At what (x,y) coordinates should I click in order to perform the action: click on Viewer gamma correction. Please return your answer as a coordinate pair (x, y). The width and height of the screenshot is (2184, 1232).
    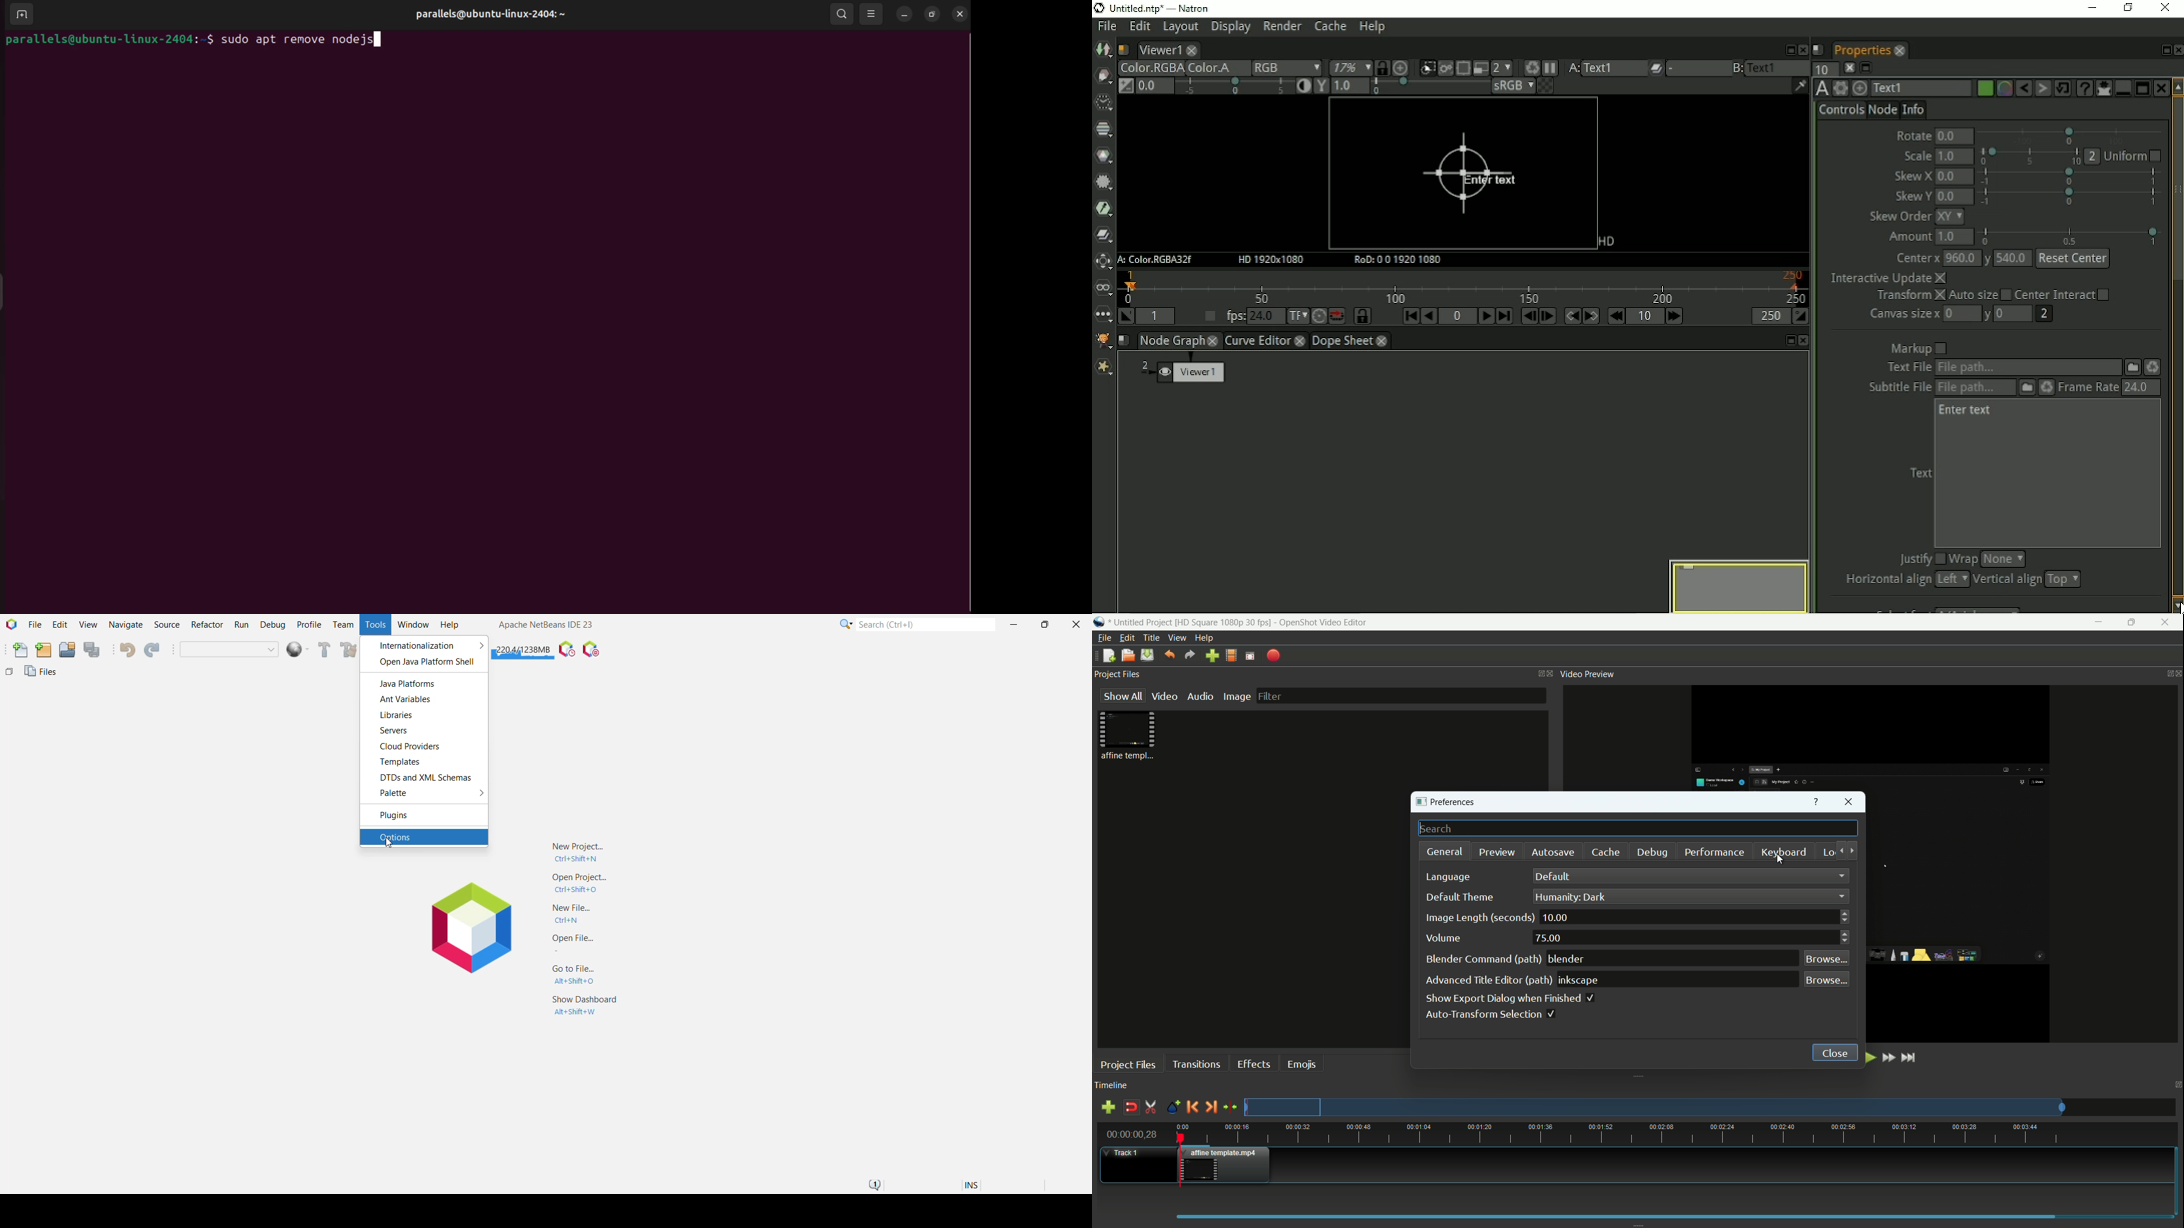
    Looking at the image, I should click on (1320, 87).